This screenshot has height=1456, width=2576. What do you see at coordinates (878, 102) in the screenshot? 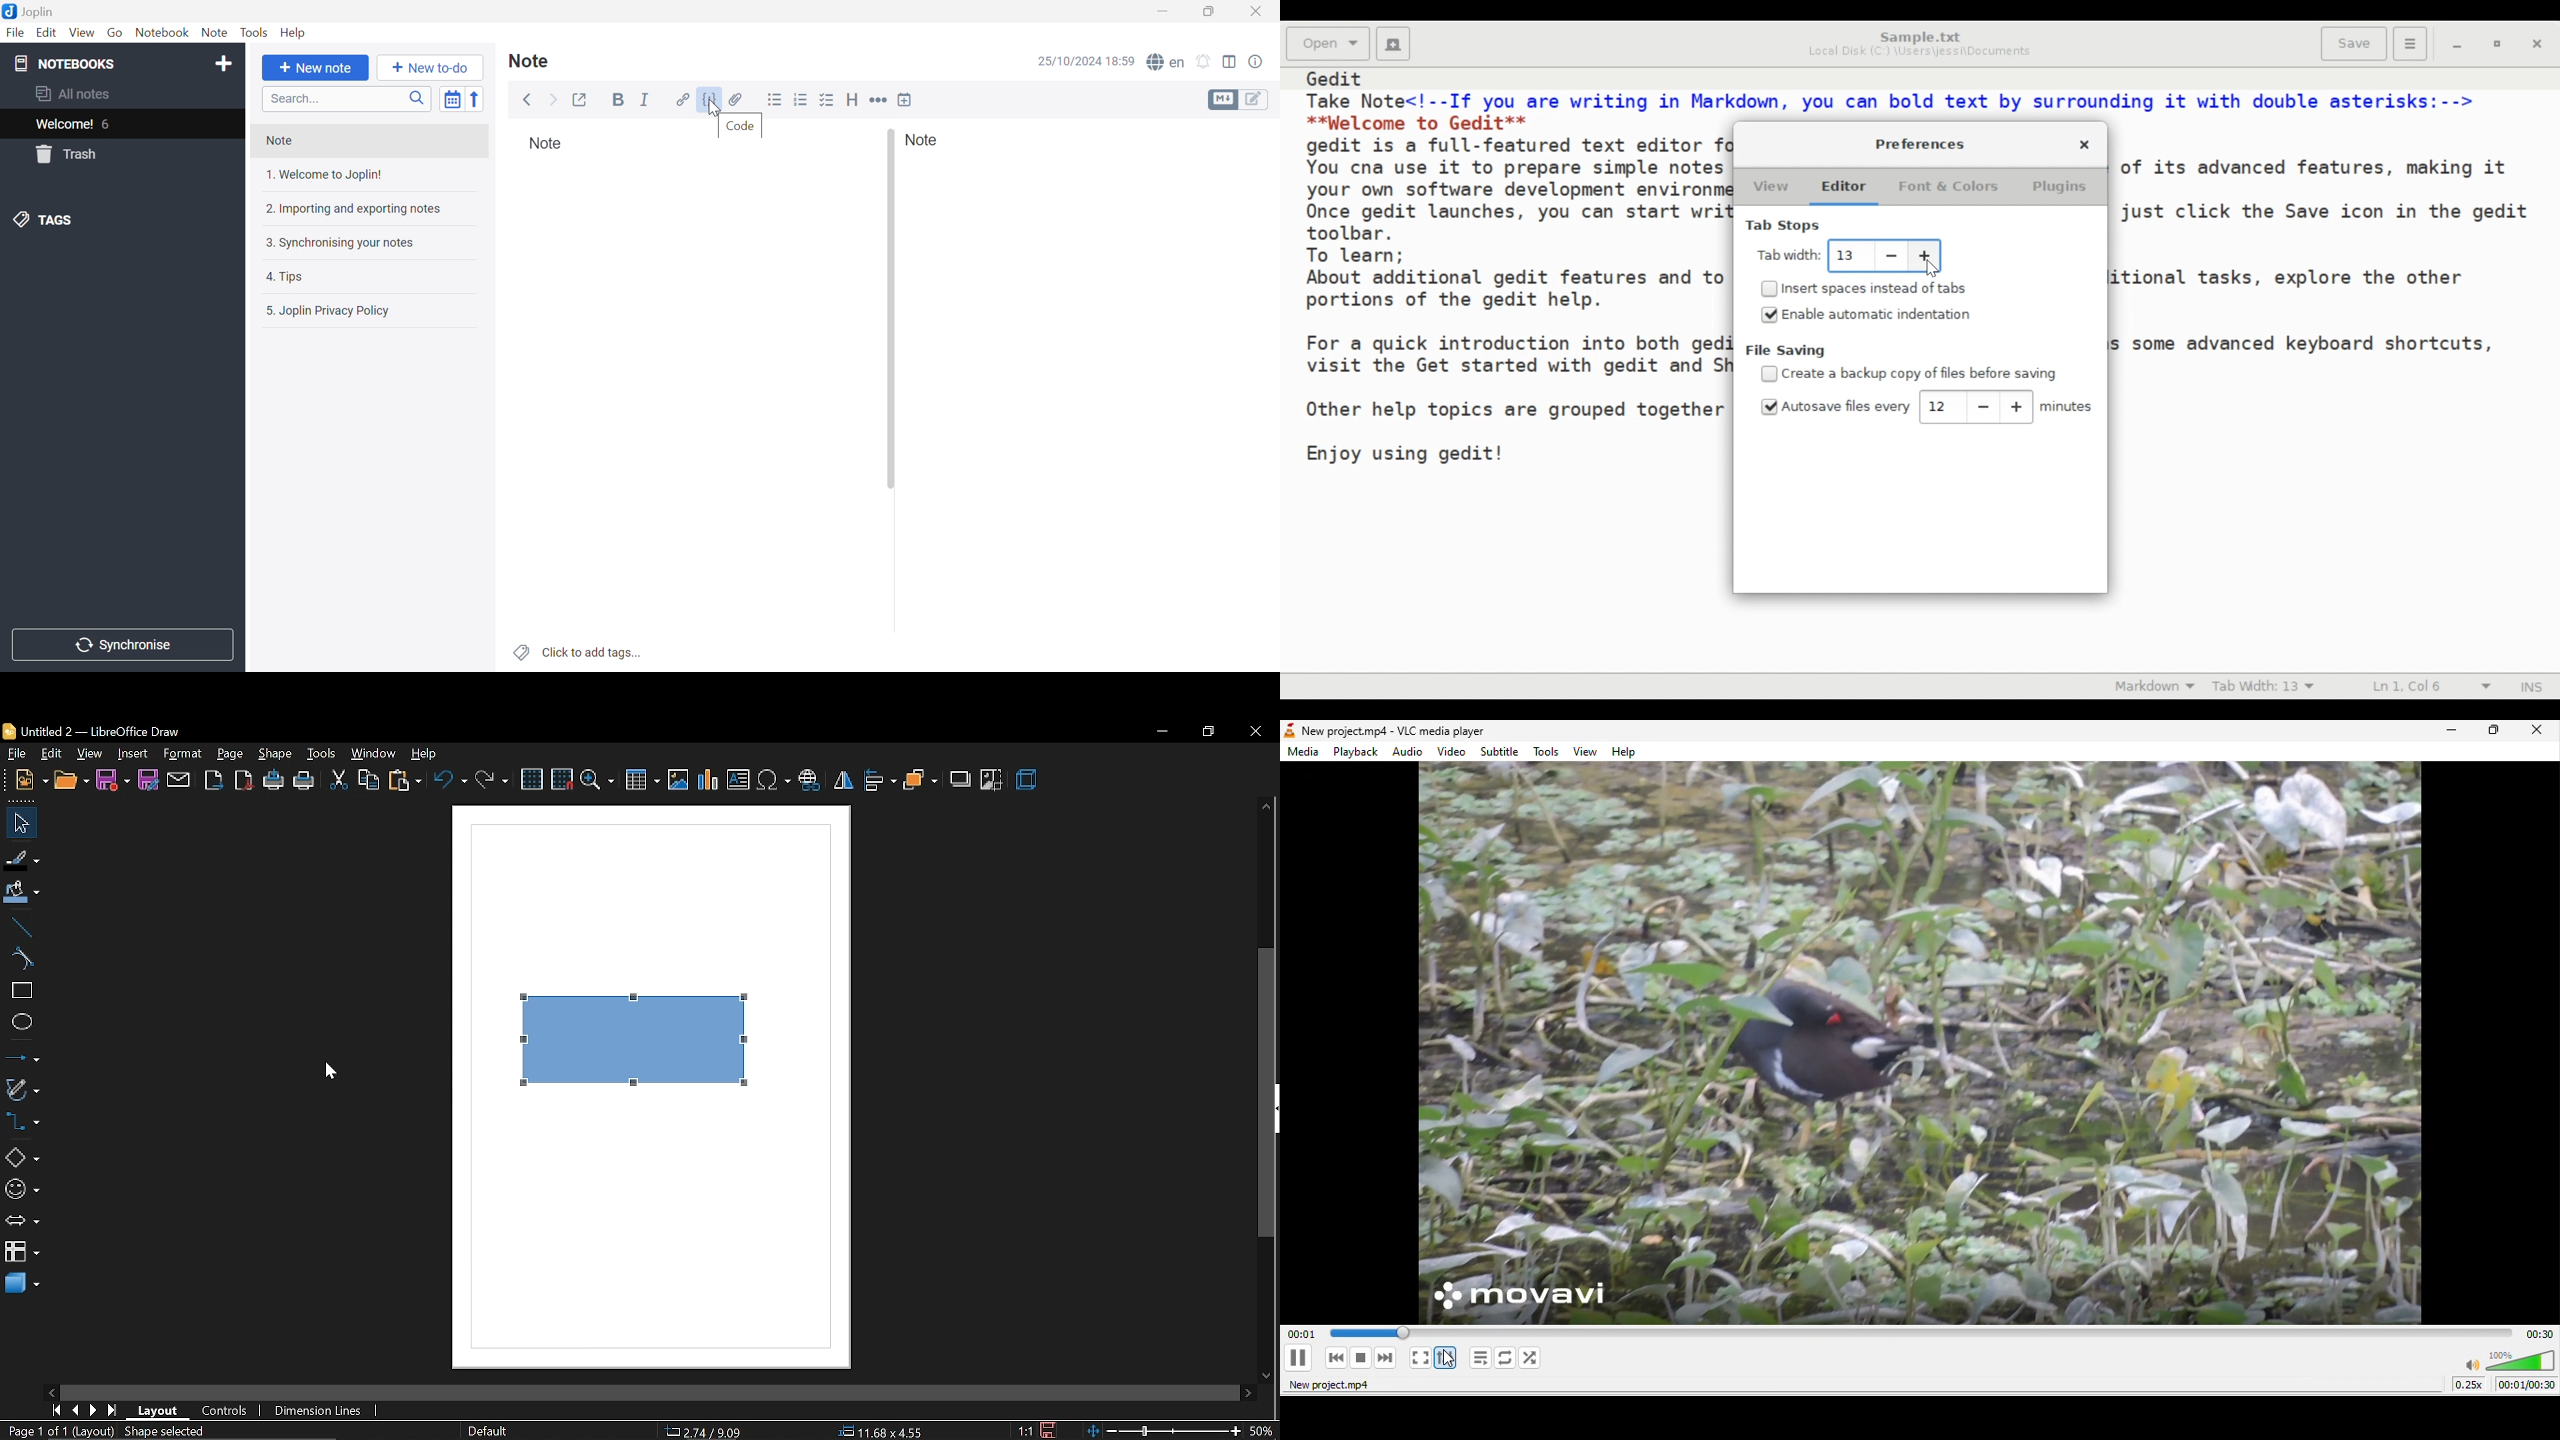
I see `Horizontal rule` at bounding box center [878, 102].